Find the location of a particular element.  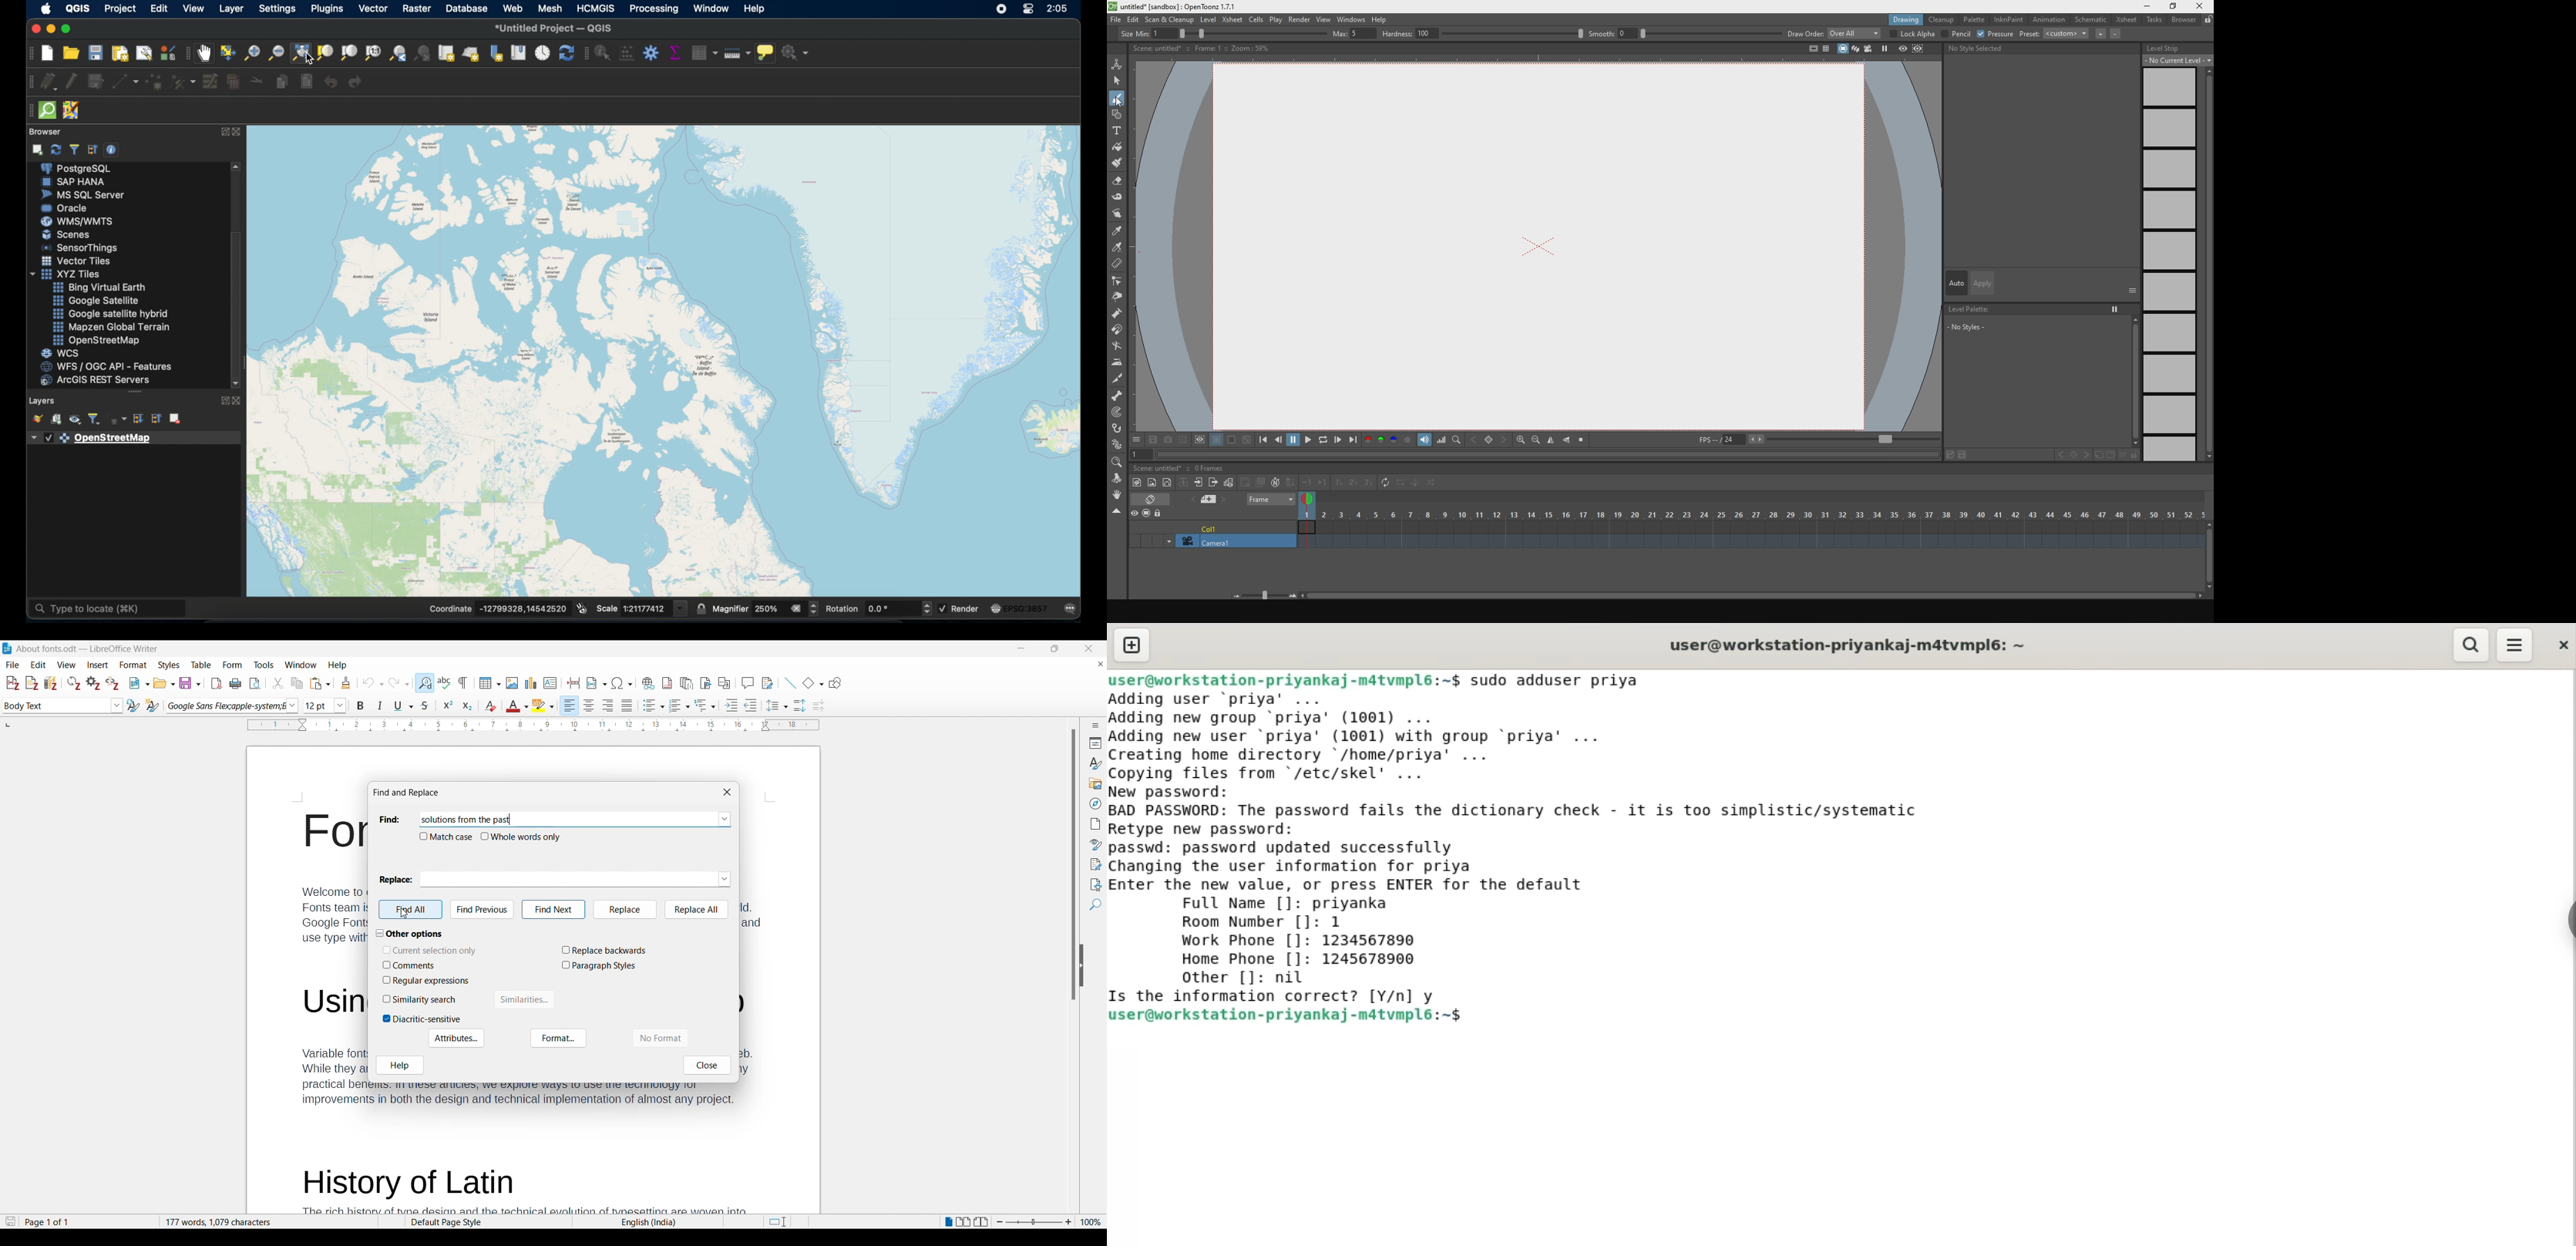

Insert hyperlink is located at coordinates (649, 683).